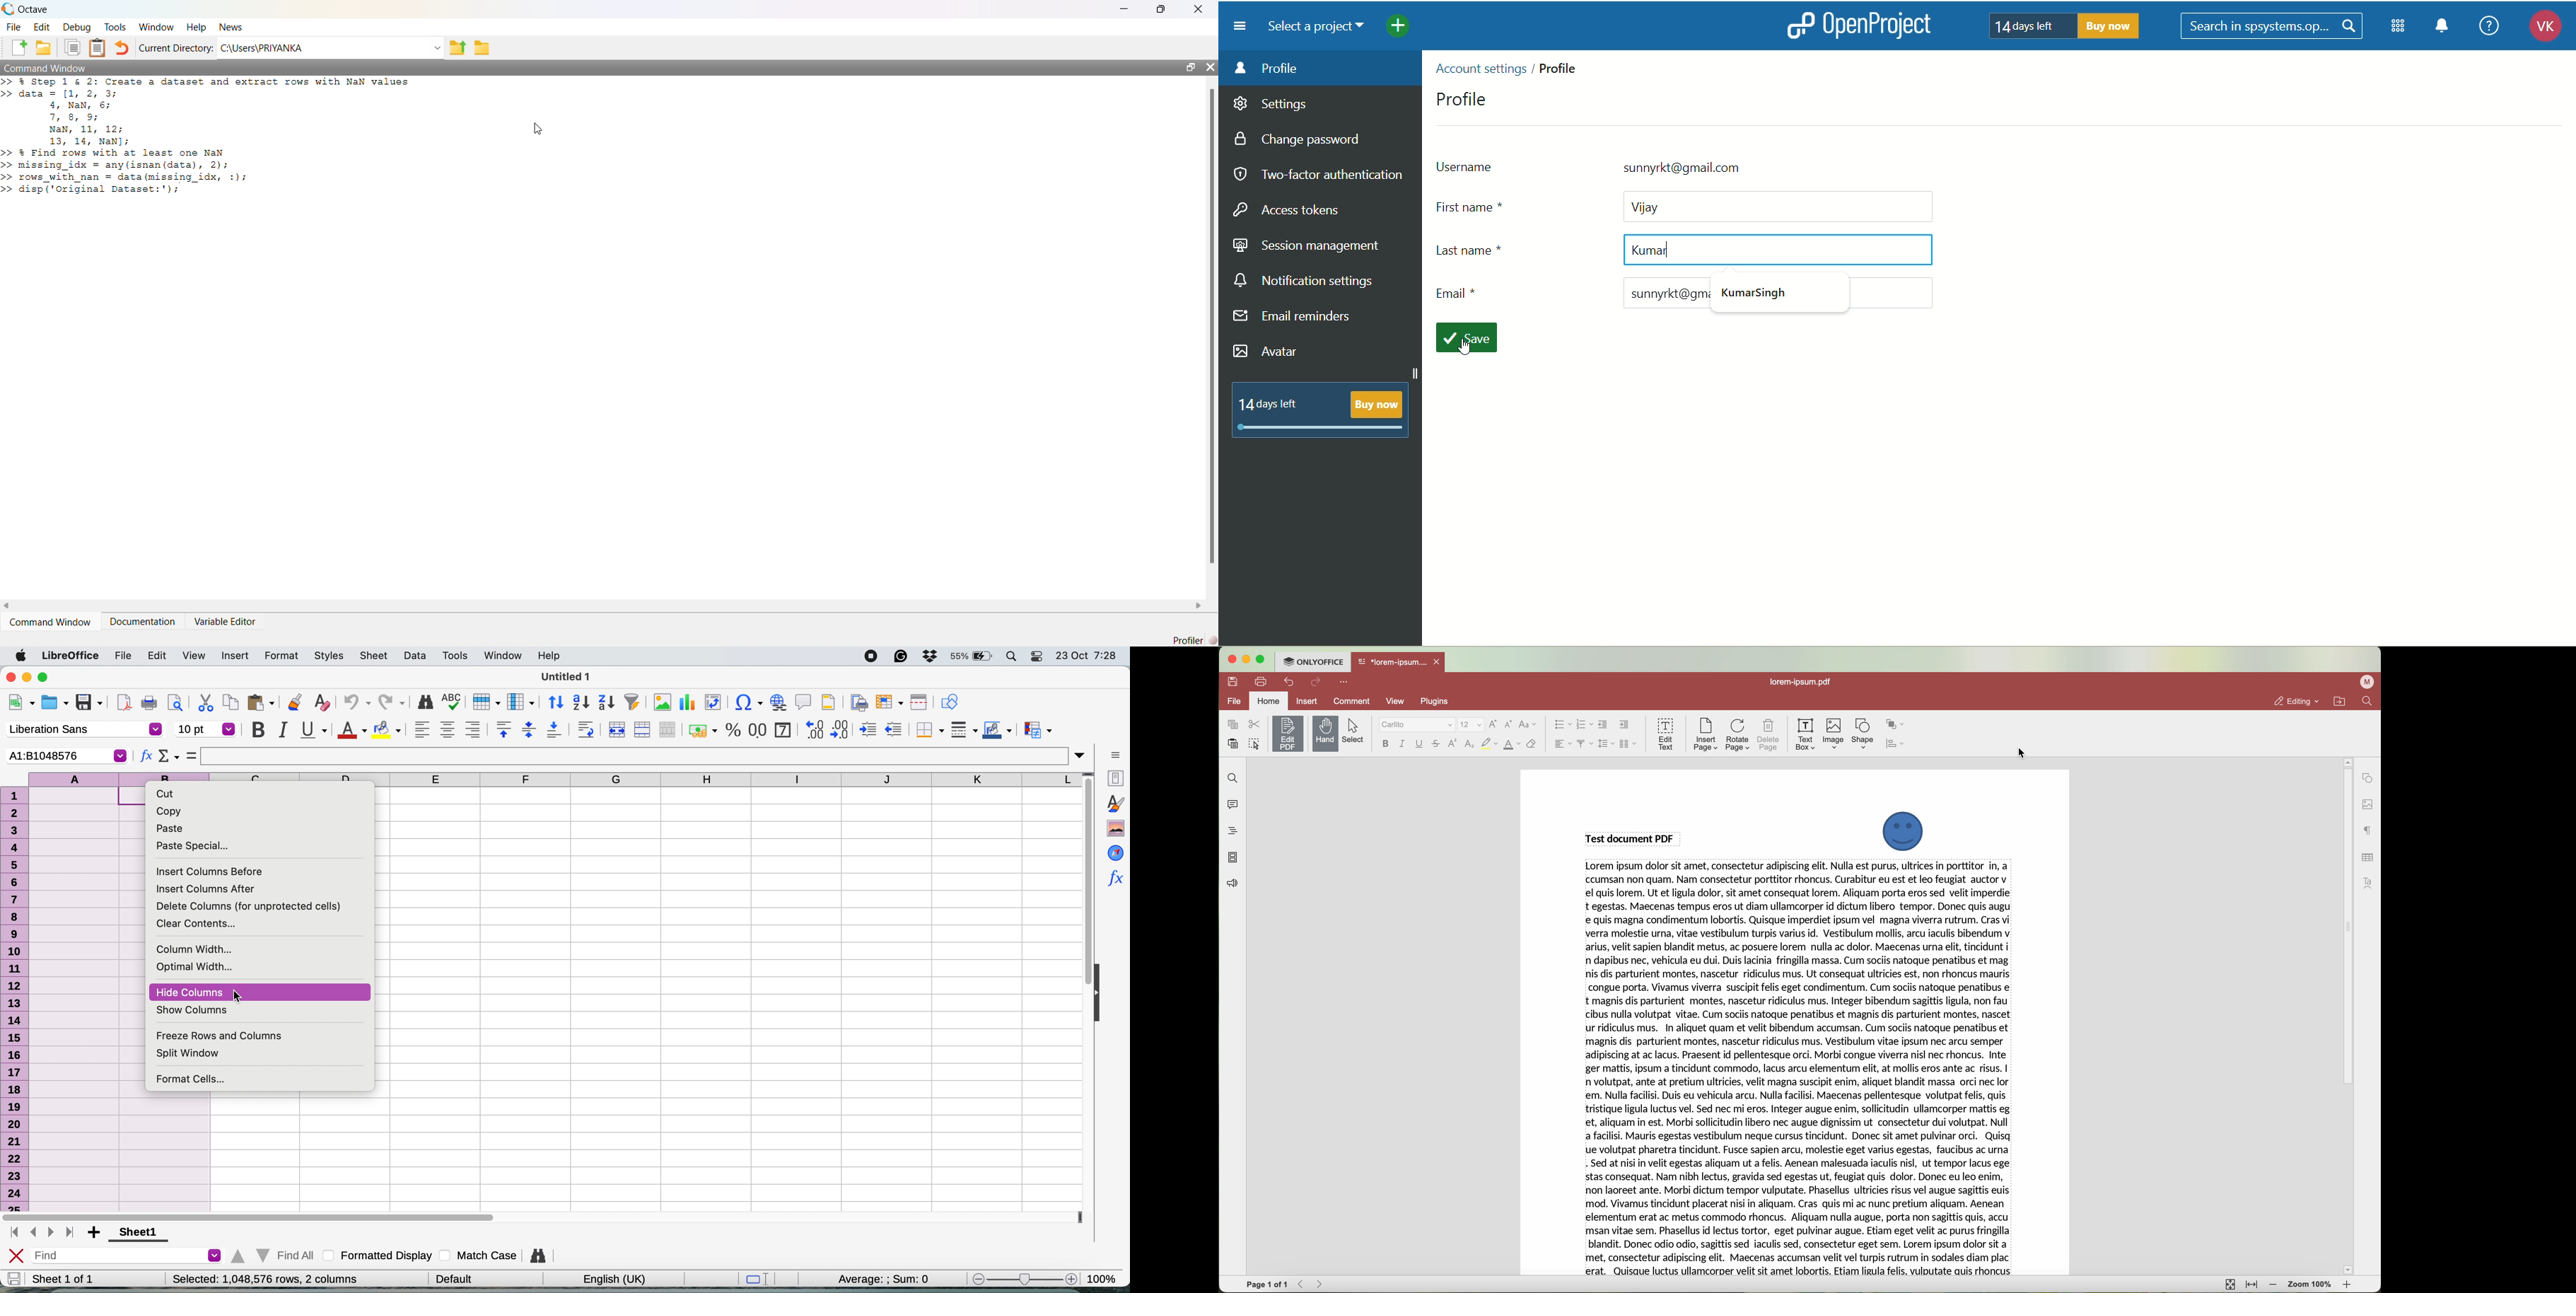 The width and height of the screenshot is (2576, 1316). I want to click on line spacing, so click(1605, 744).